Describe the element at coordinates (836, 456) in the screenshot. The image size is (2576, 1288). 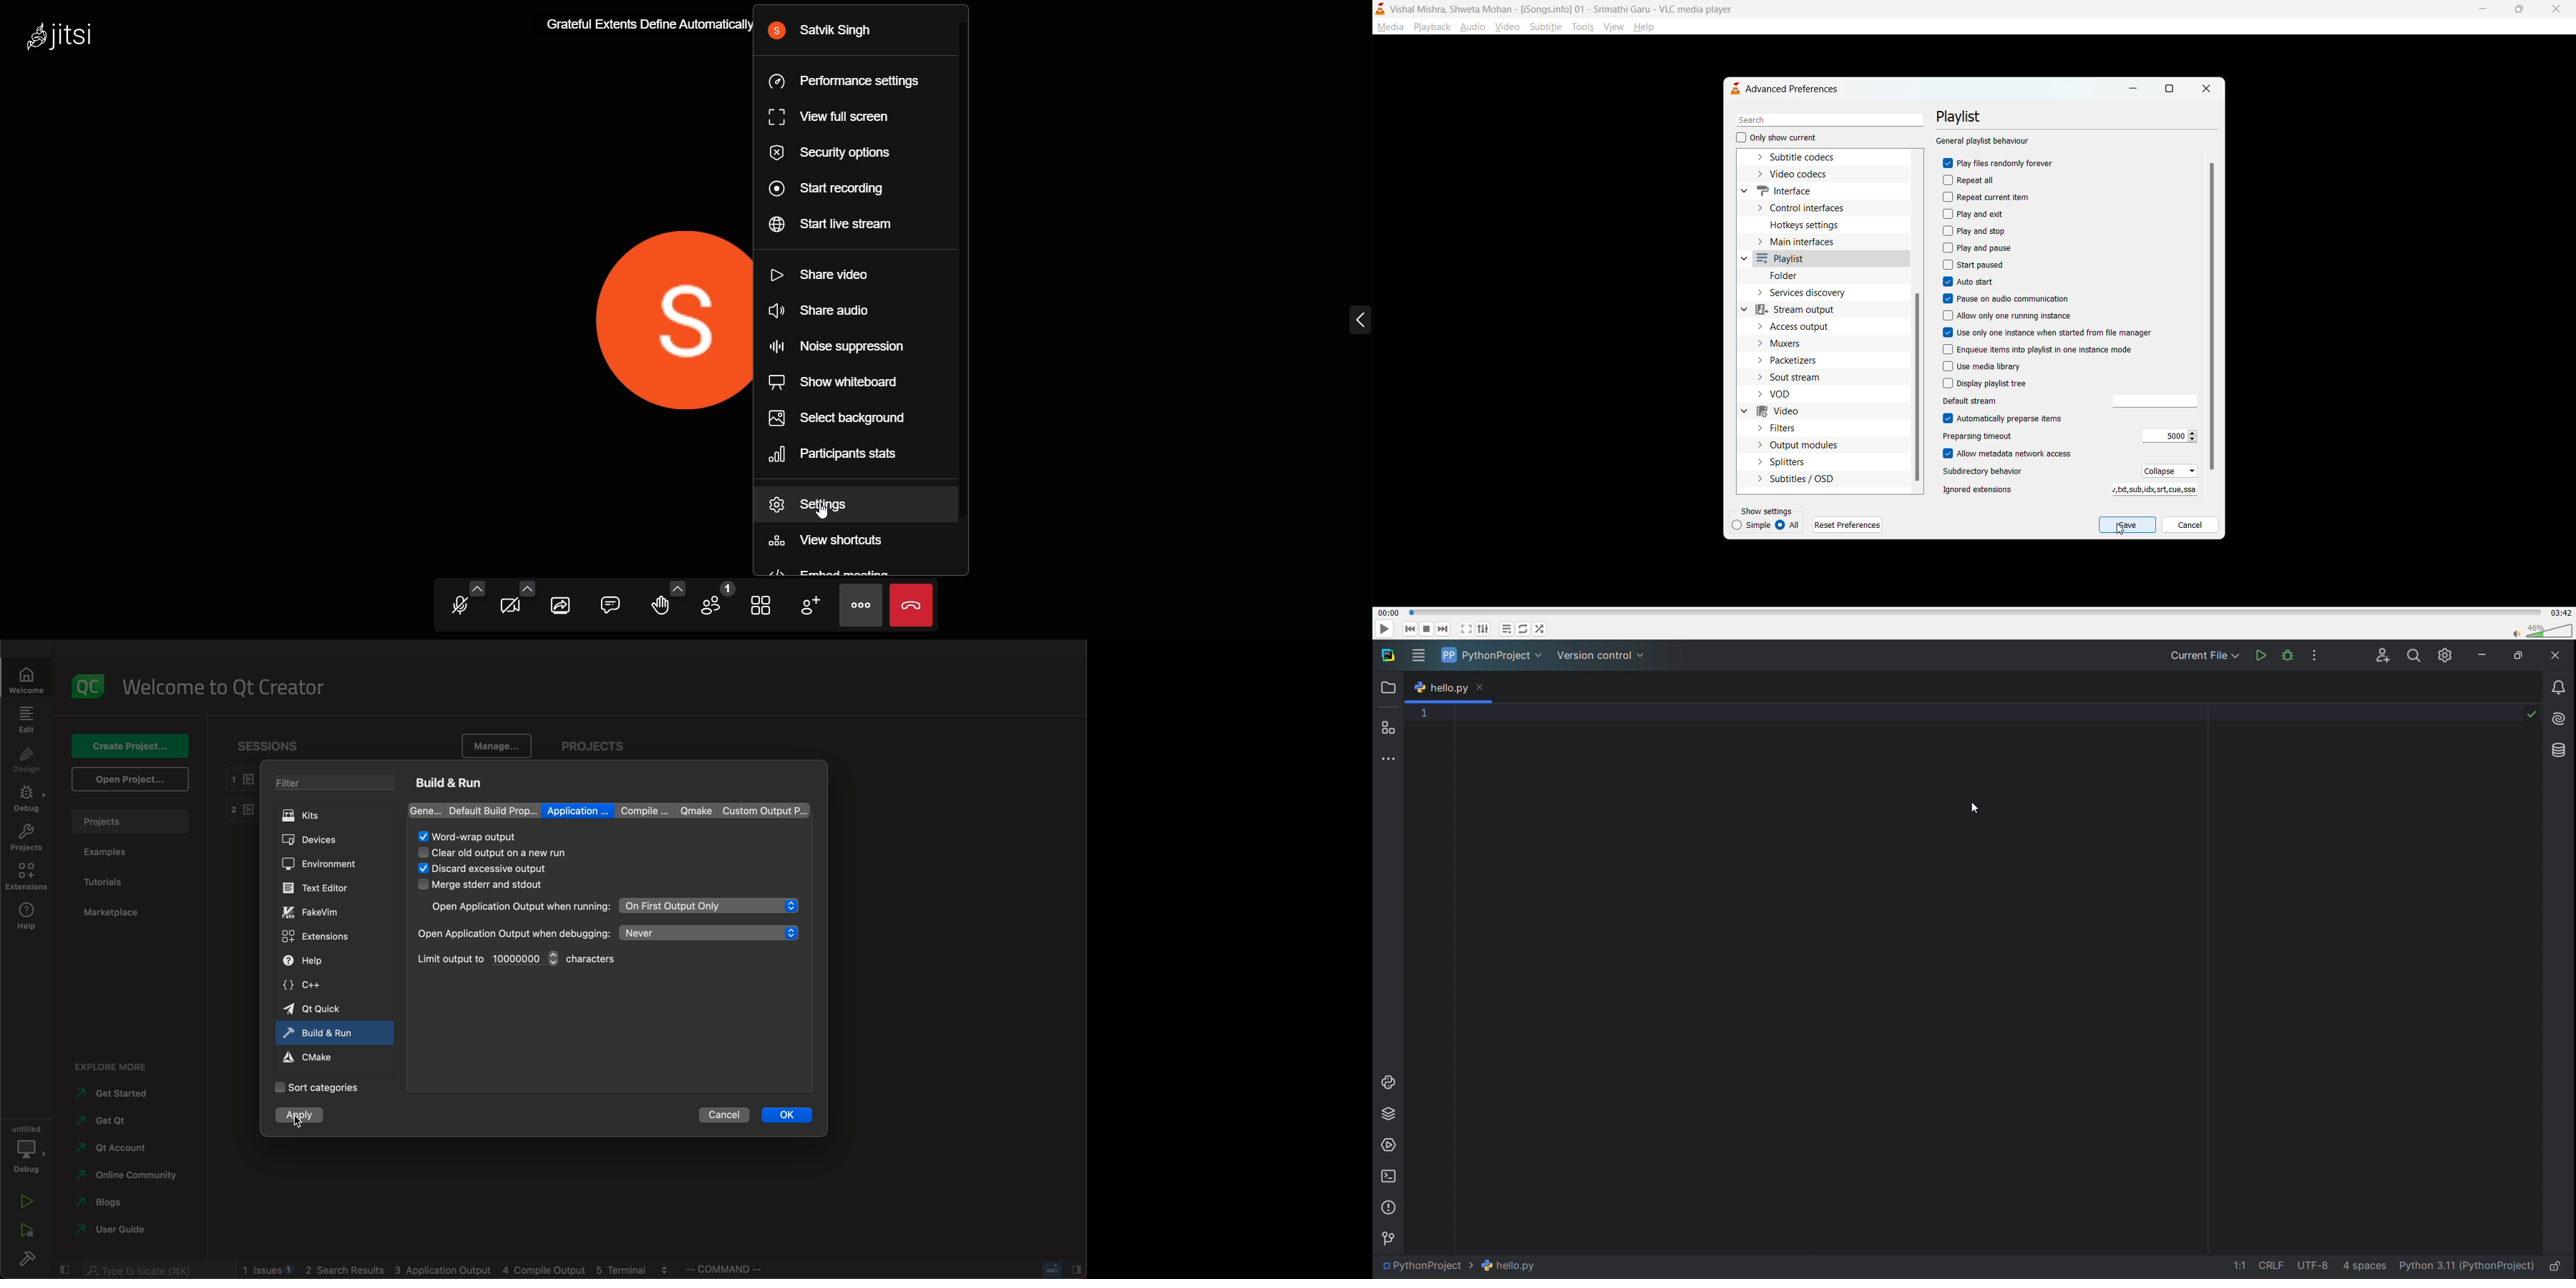
I see `participant stats` at that location.